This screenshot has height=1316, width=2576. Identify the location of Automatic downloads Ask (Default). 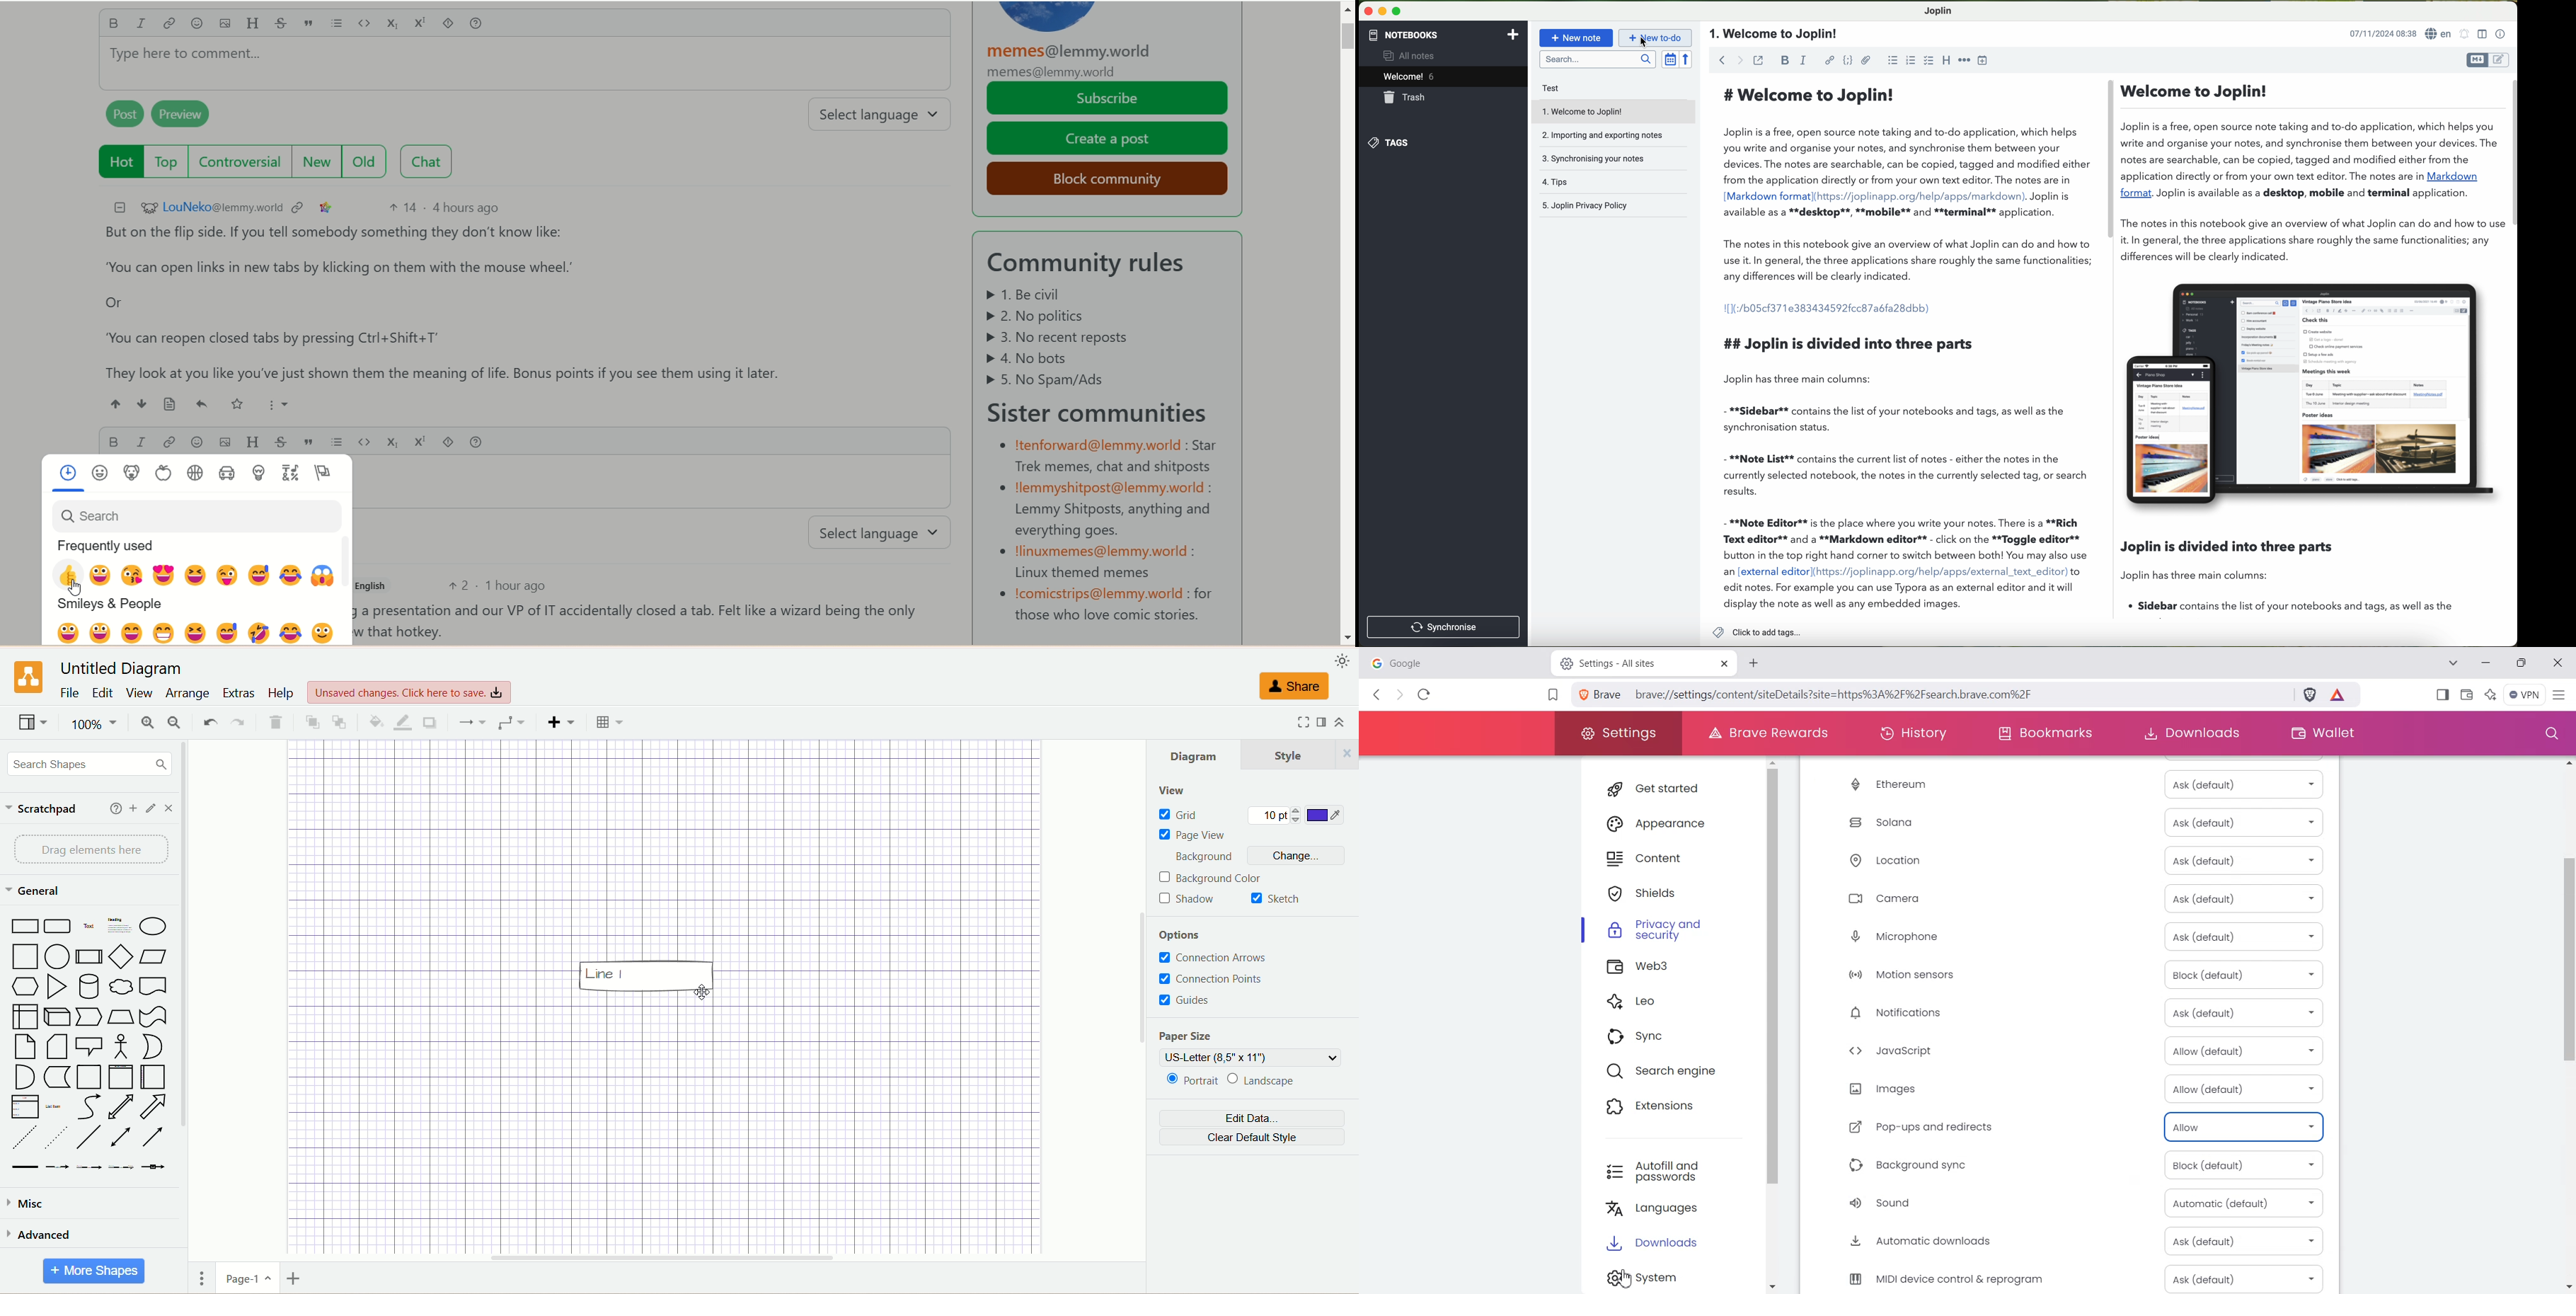
(2073, 1241).